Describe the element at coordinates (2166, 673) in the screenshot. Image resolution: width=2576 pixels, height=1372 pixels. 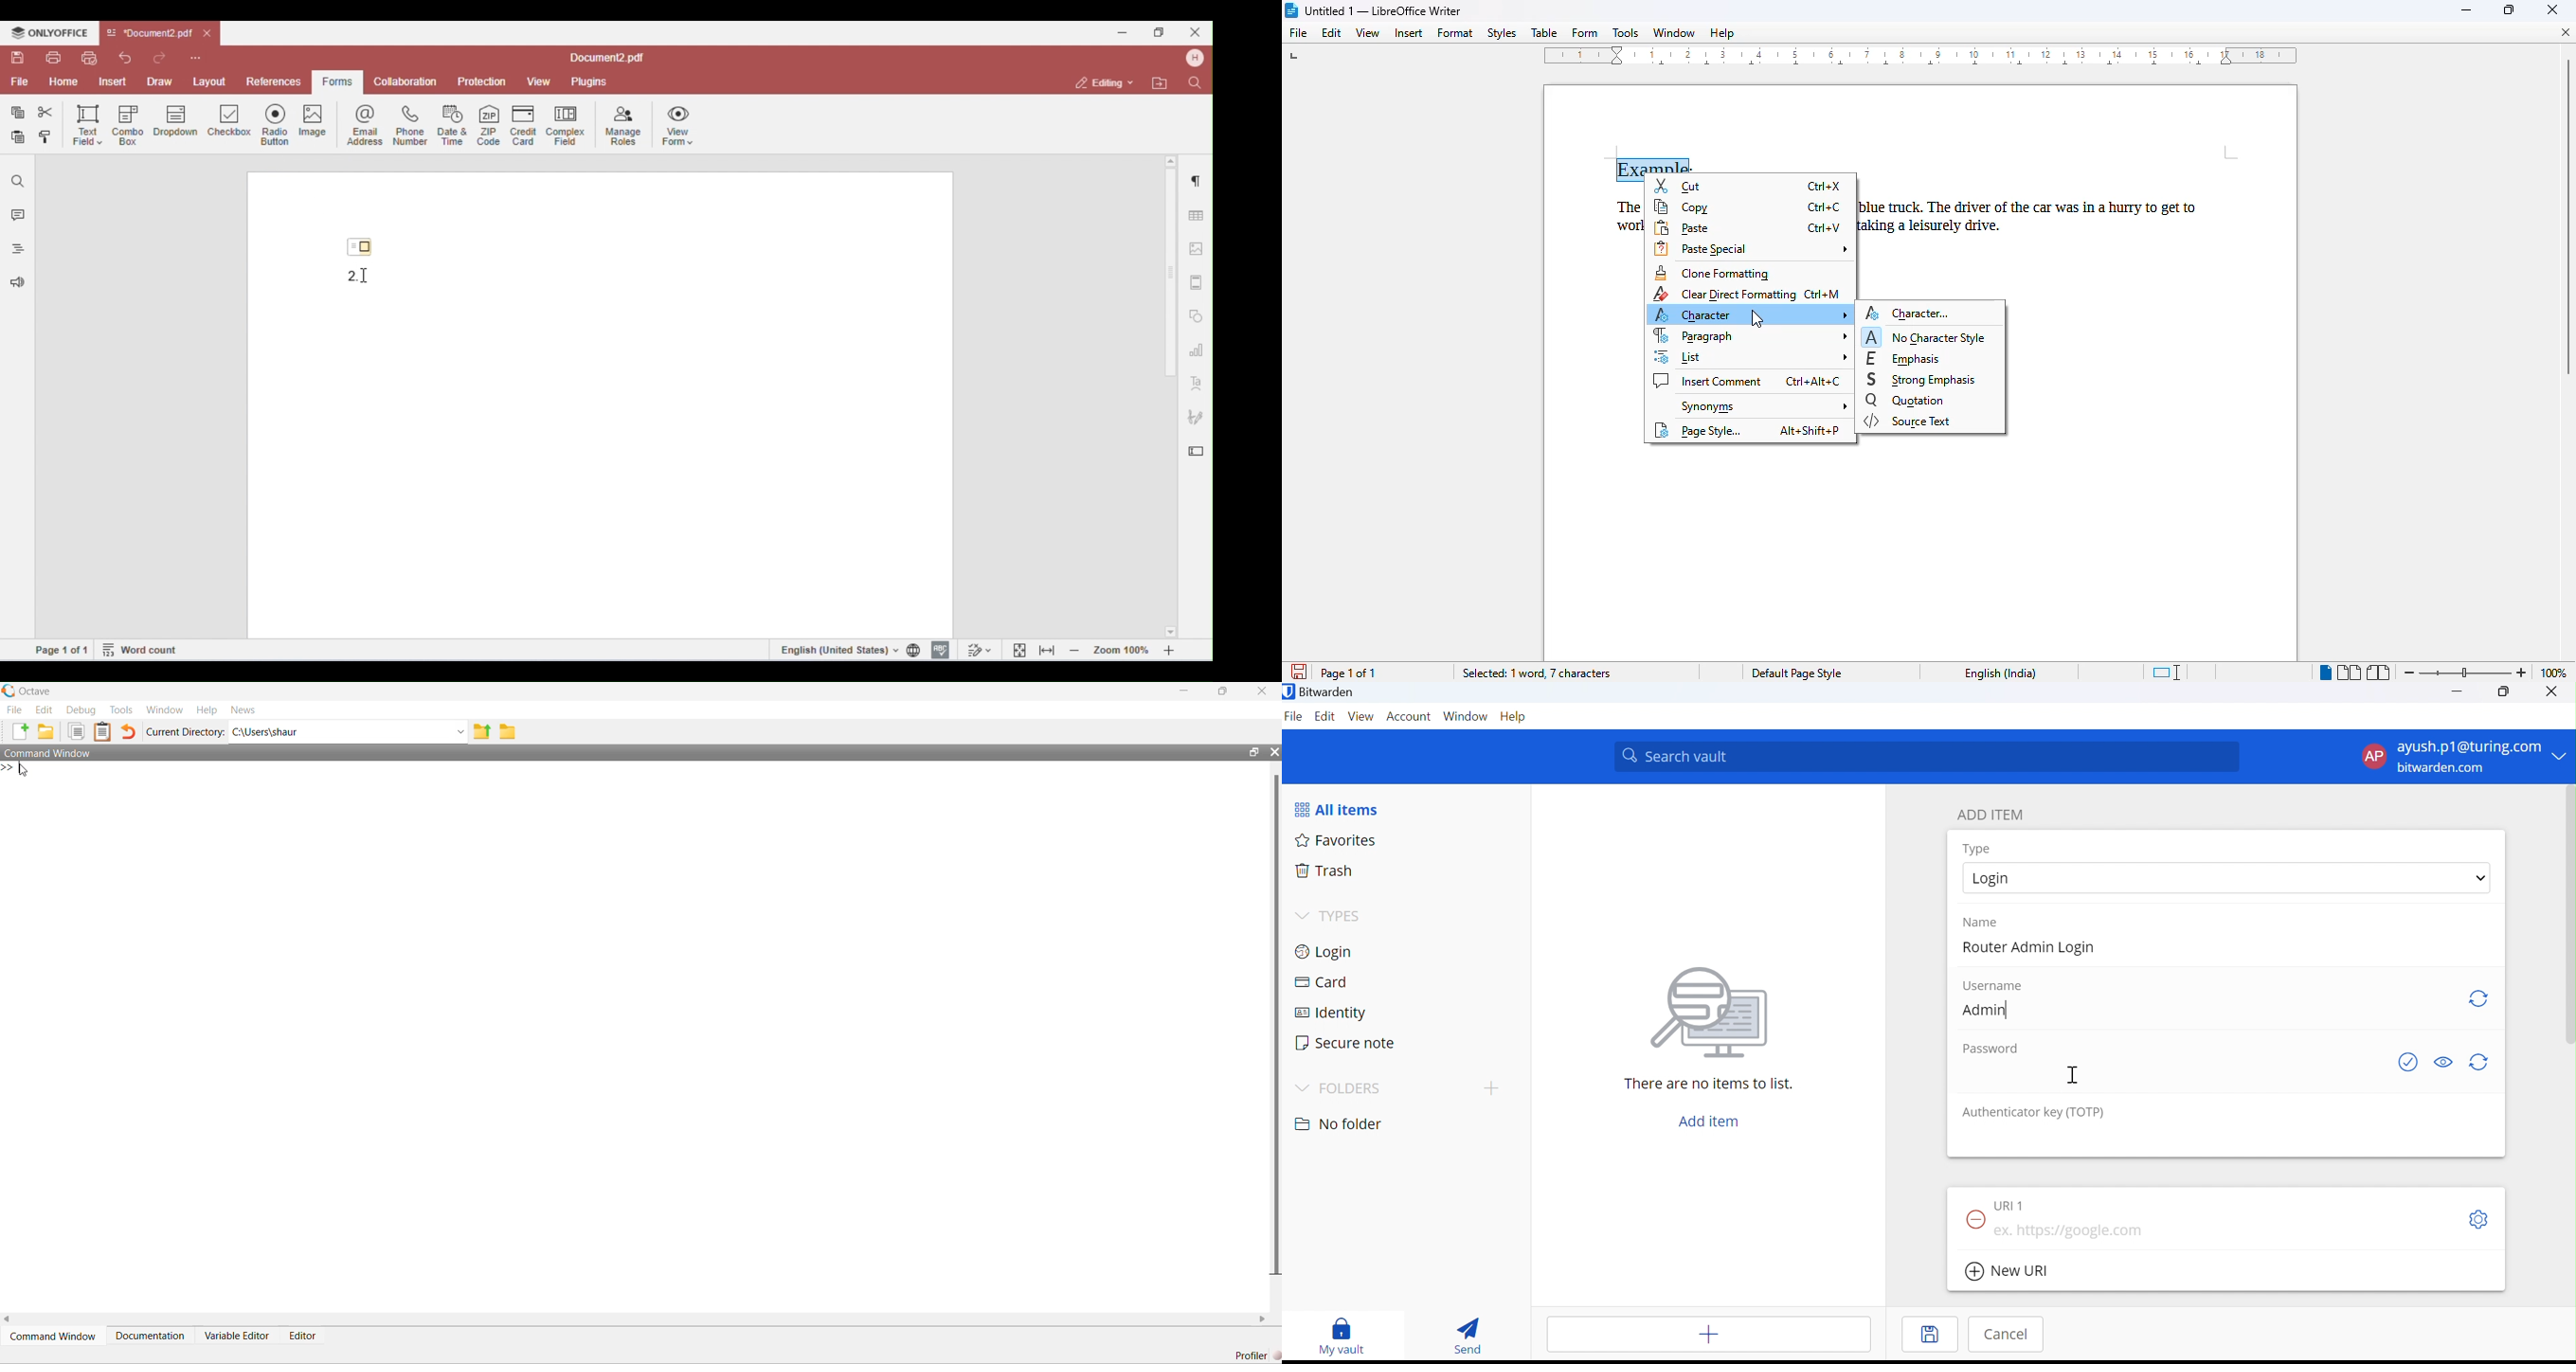
I see `standard selection` at that location.